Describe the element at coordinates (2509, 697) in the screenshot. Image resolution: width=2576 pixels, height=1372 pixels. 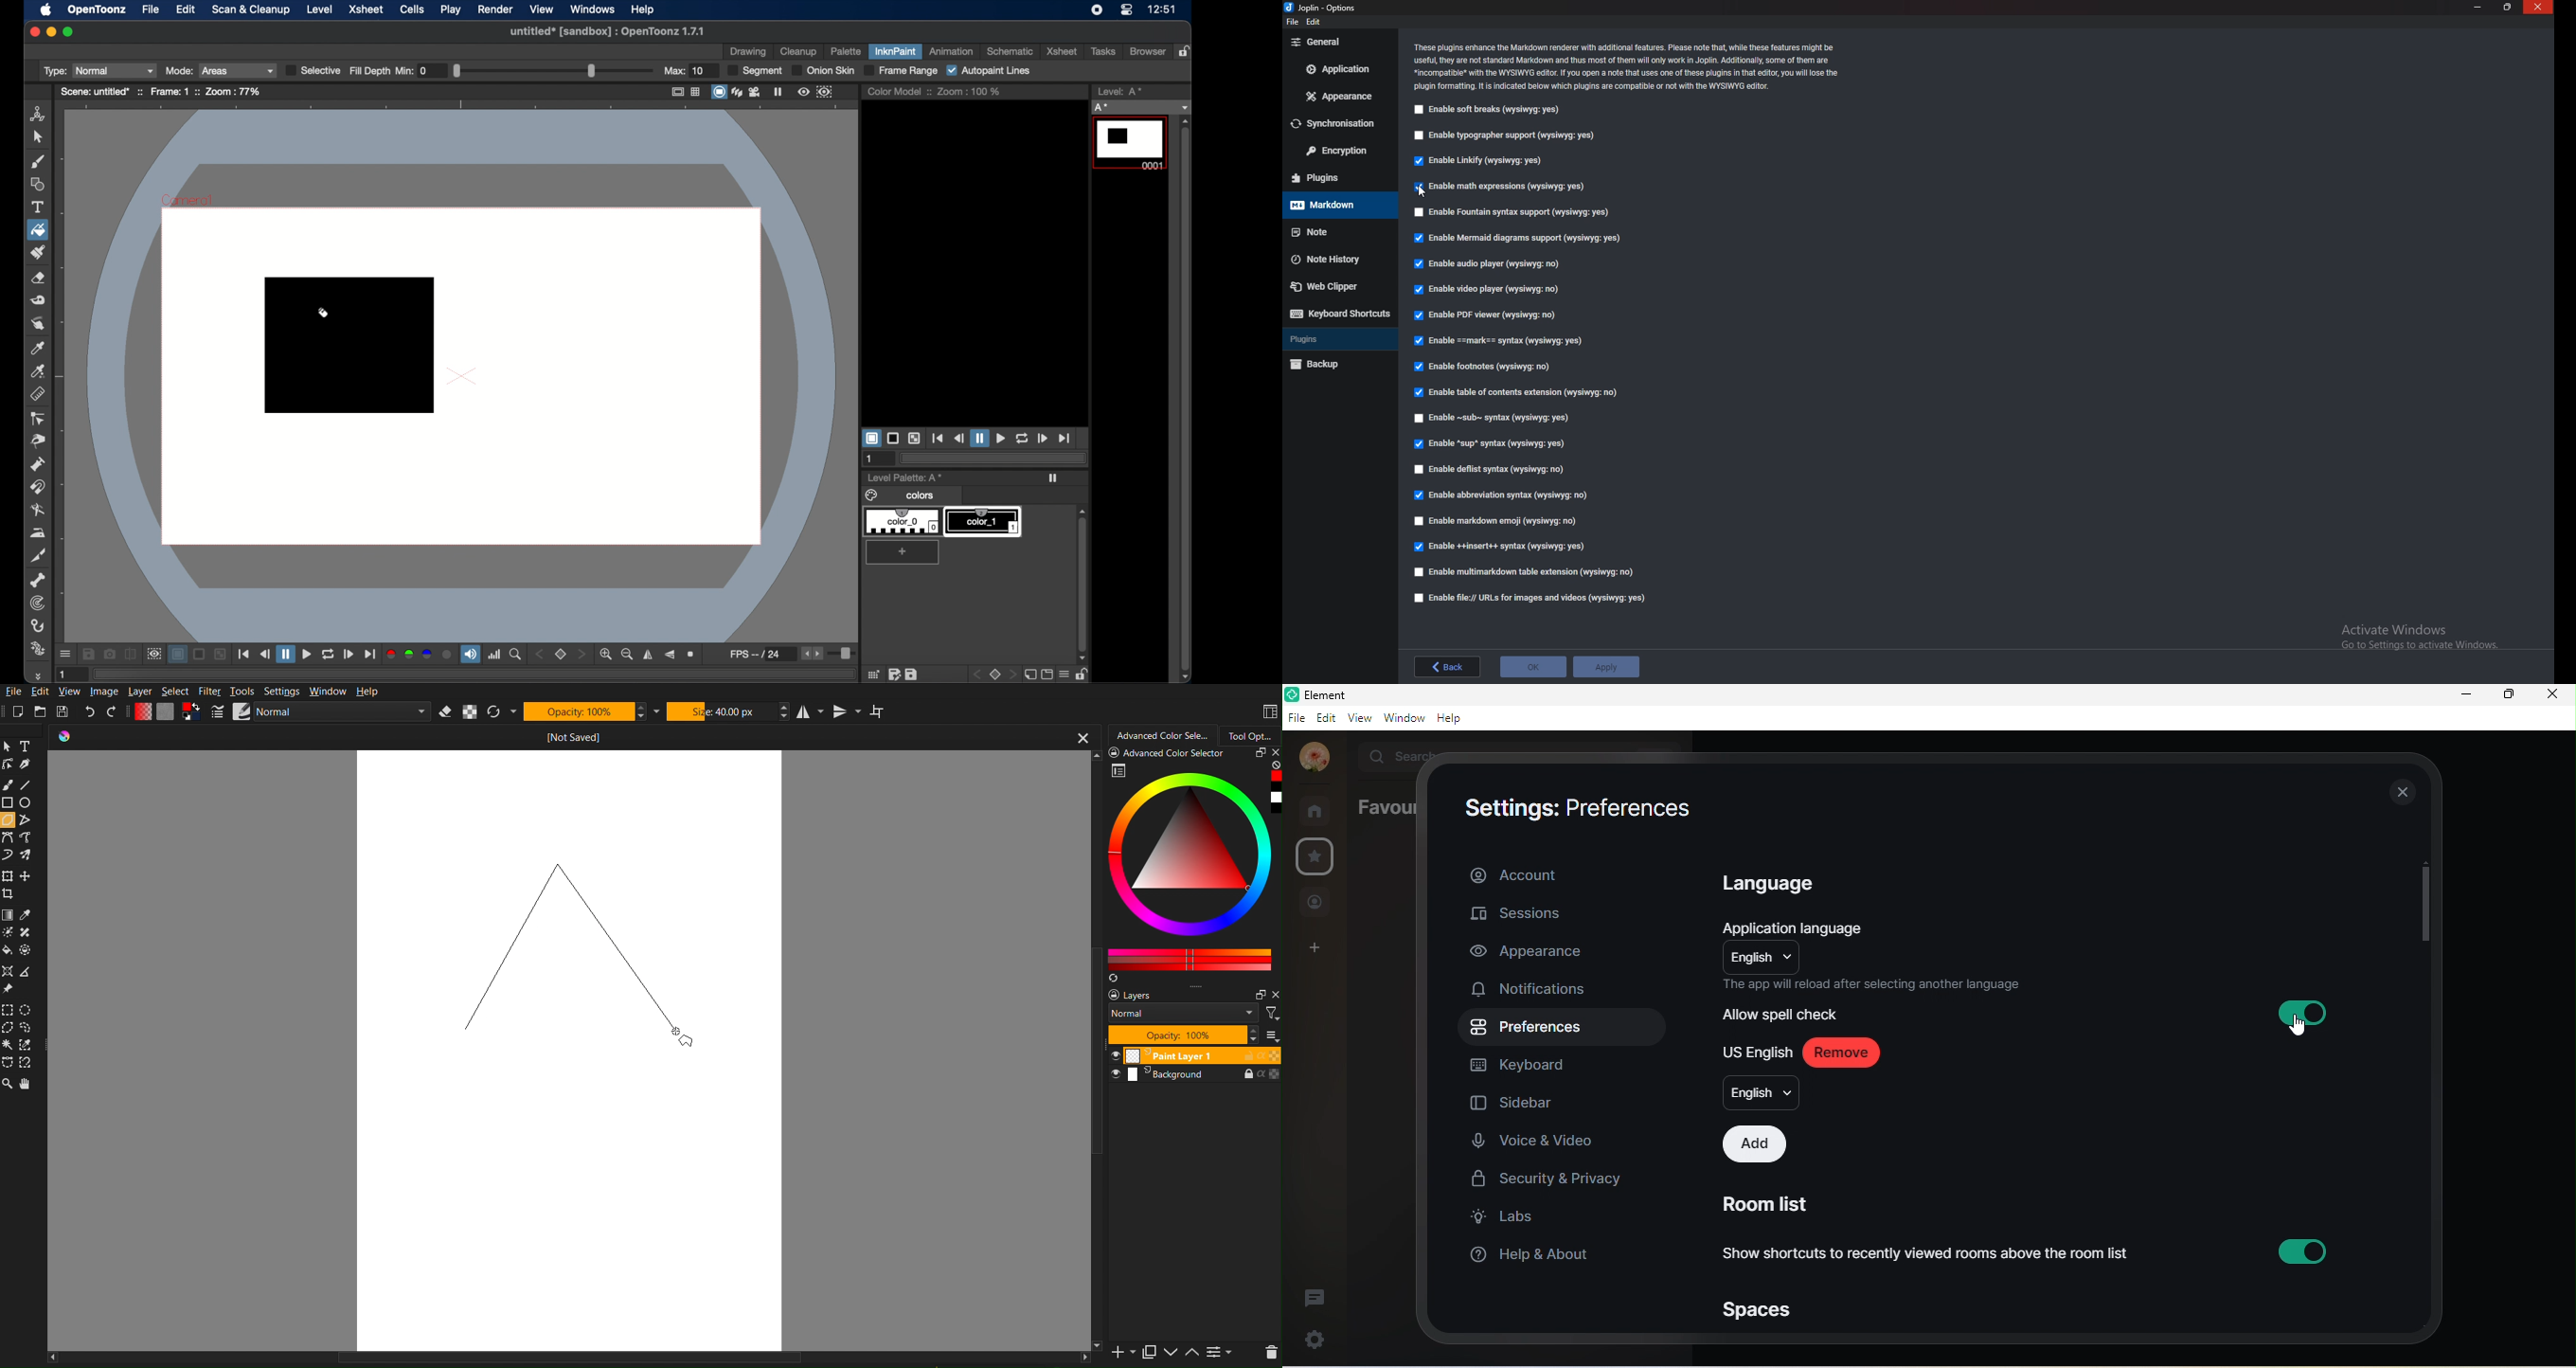
I see `maximize` at that location.